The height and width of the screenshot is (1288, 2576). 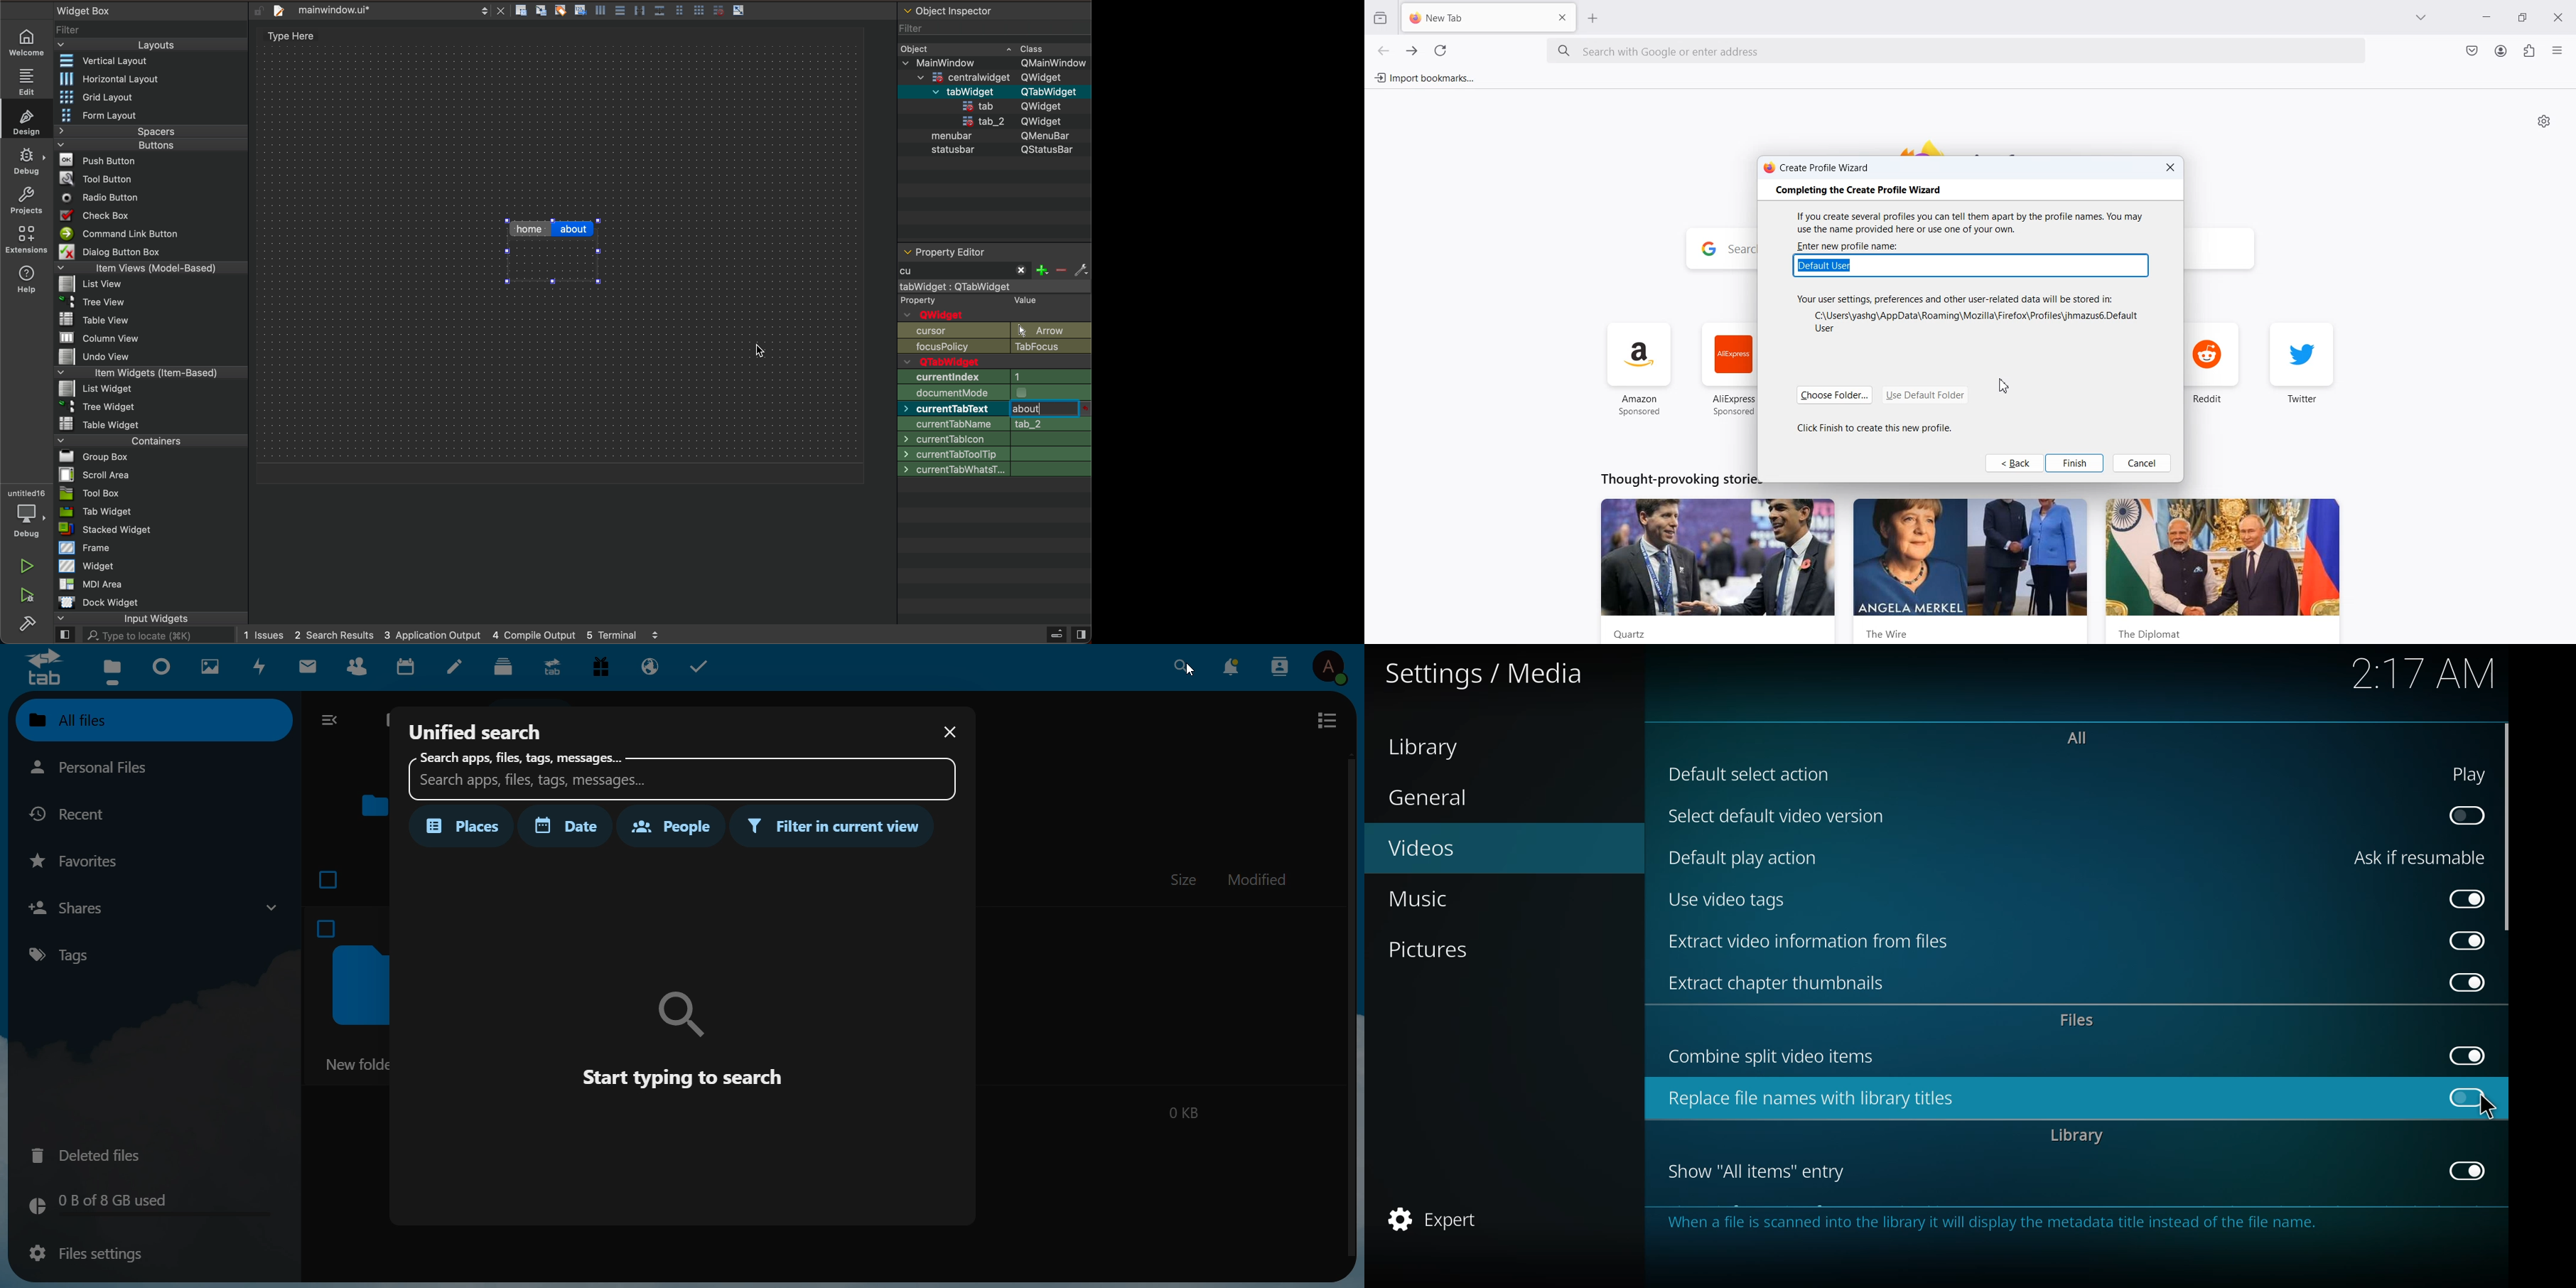 What do you see at coordinates (1428, 850) in the screenshot?
I see `videos` at bounding box center [1428, 850].